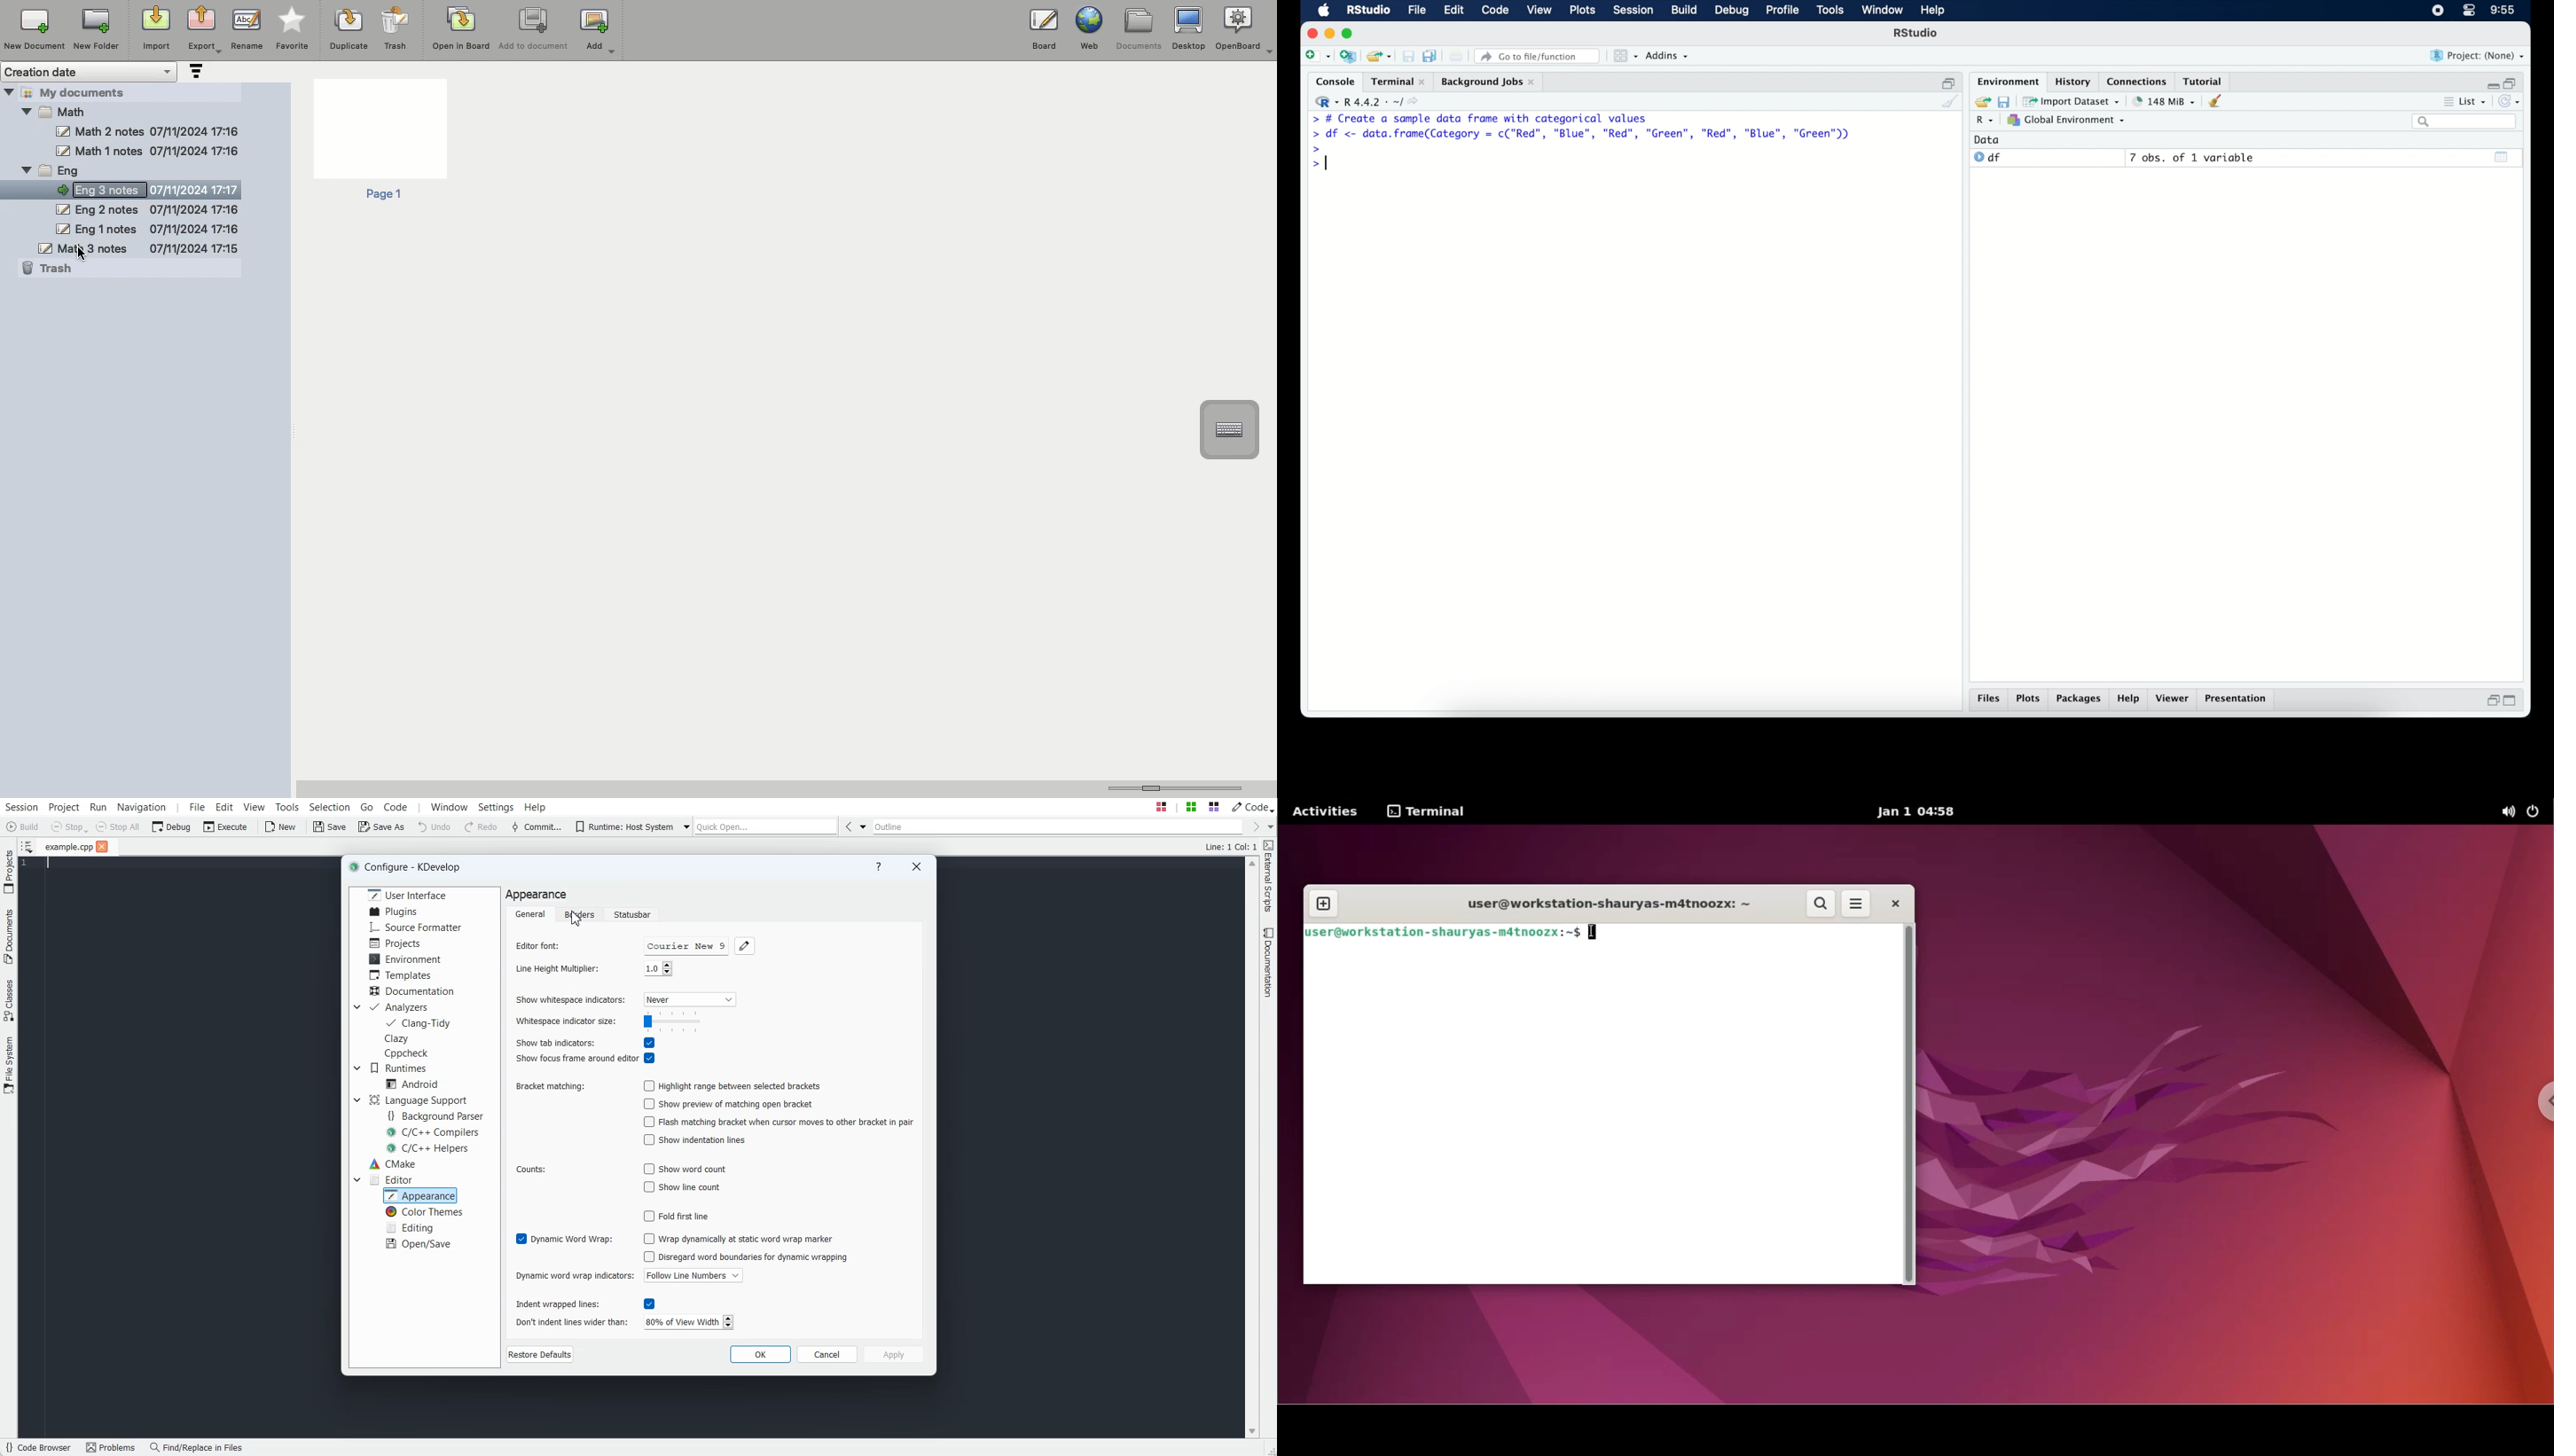 The height and width of the screenshot is (1456, 2576). I want to click on Counts, so click(531, 1169).